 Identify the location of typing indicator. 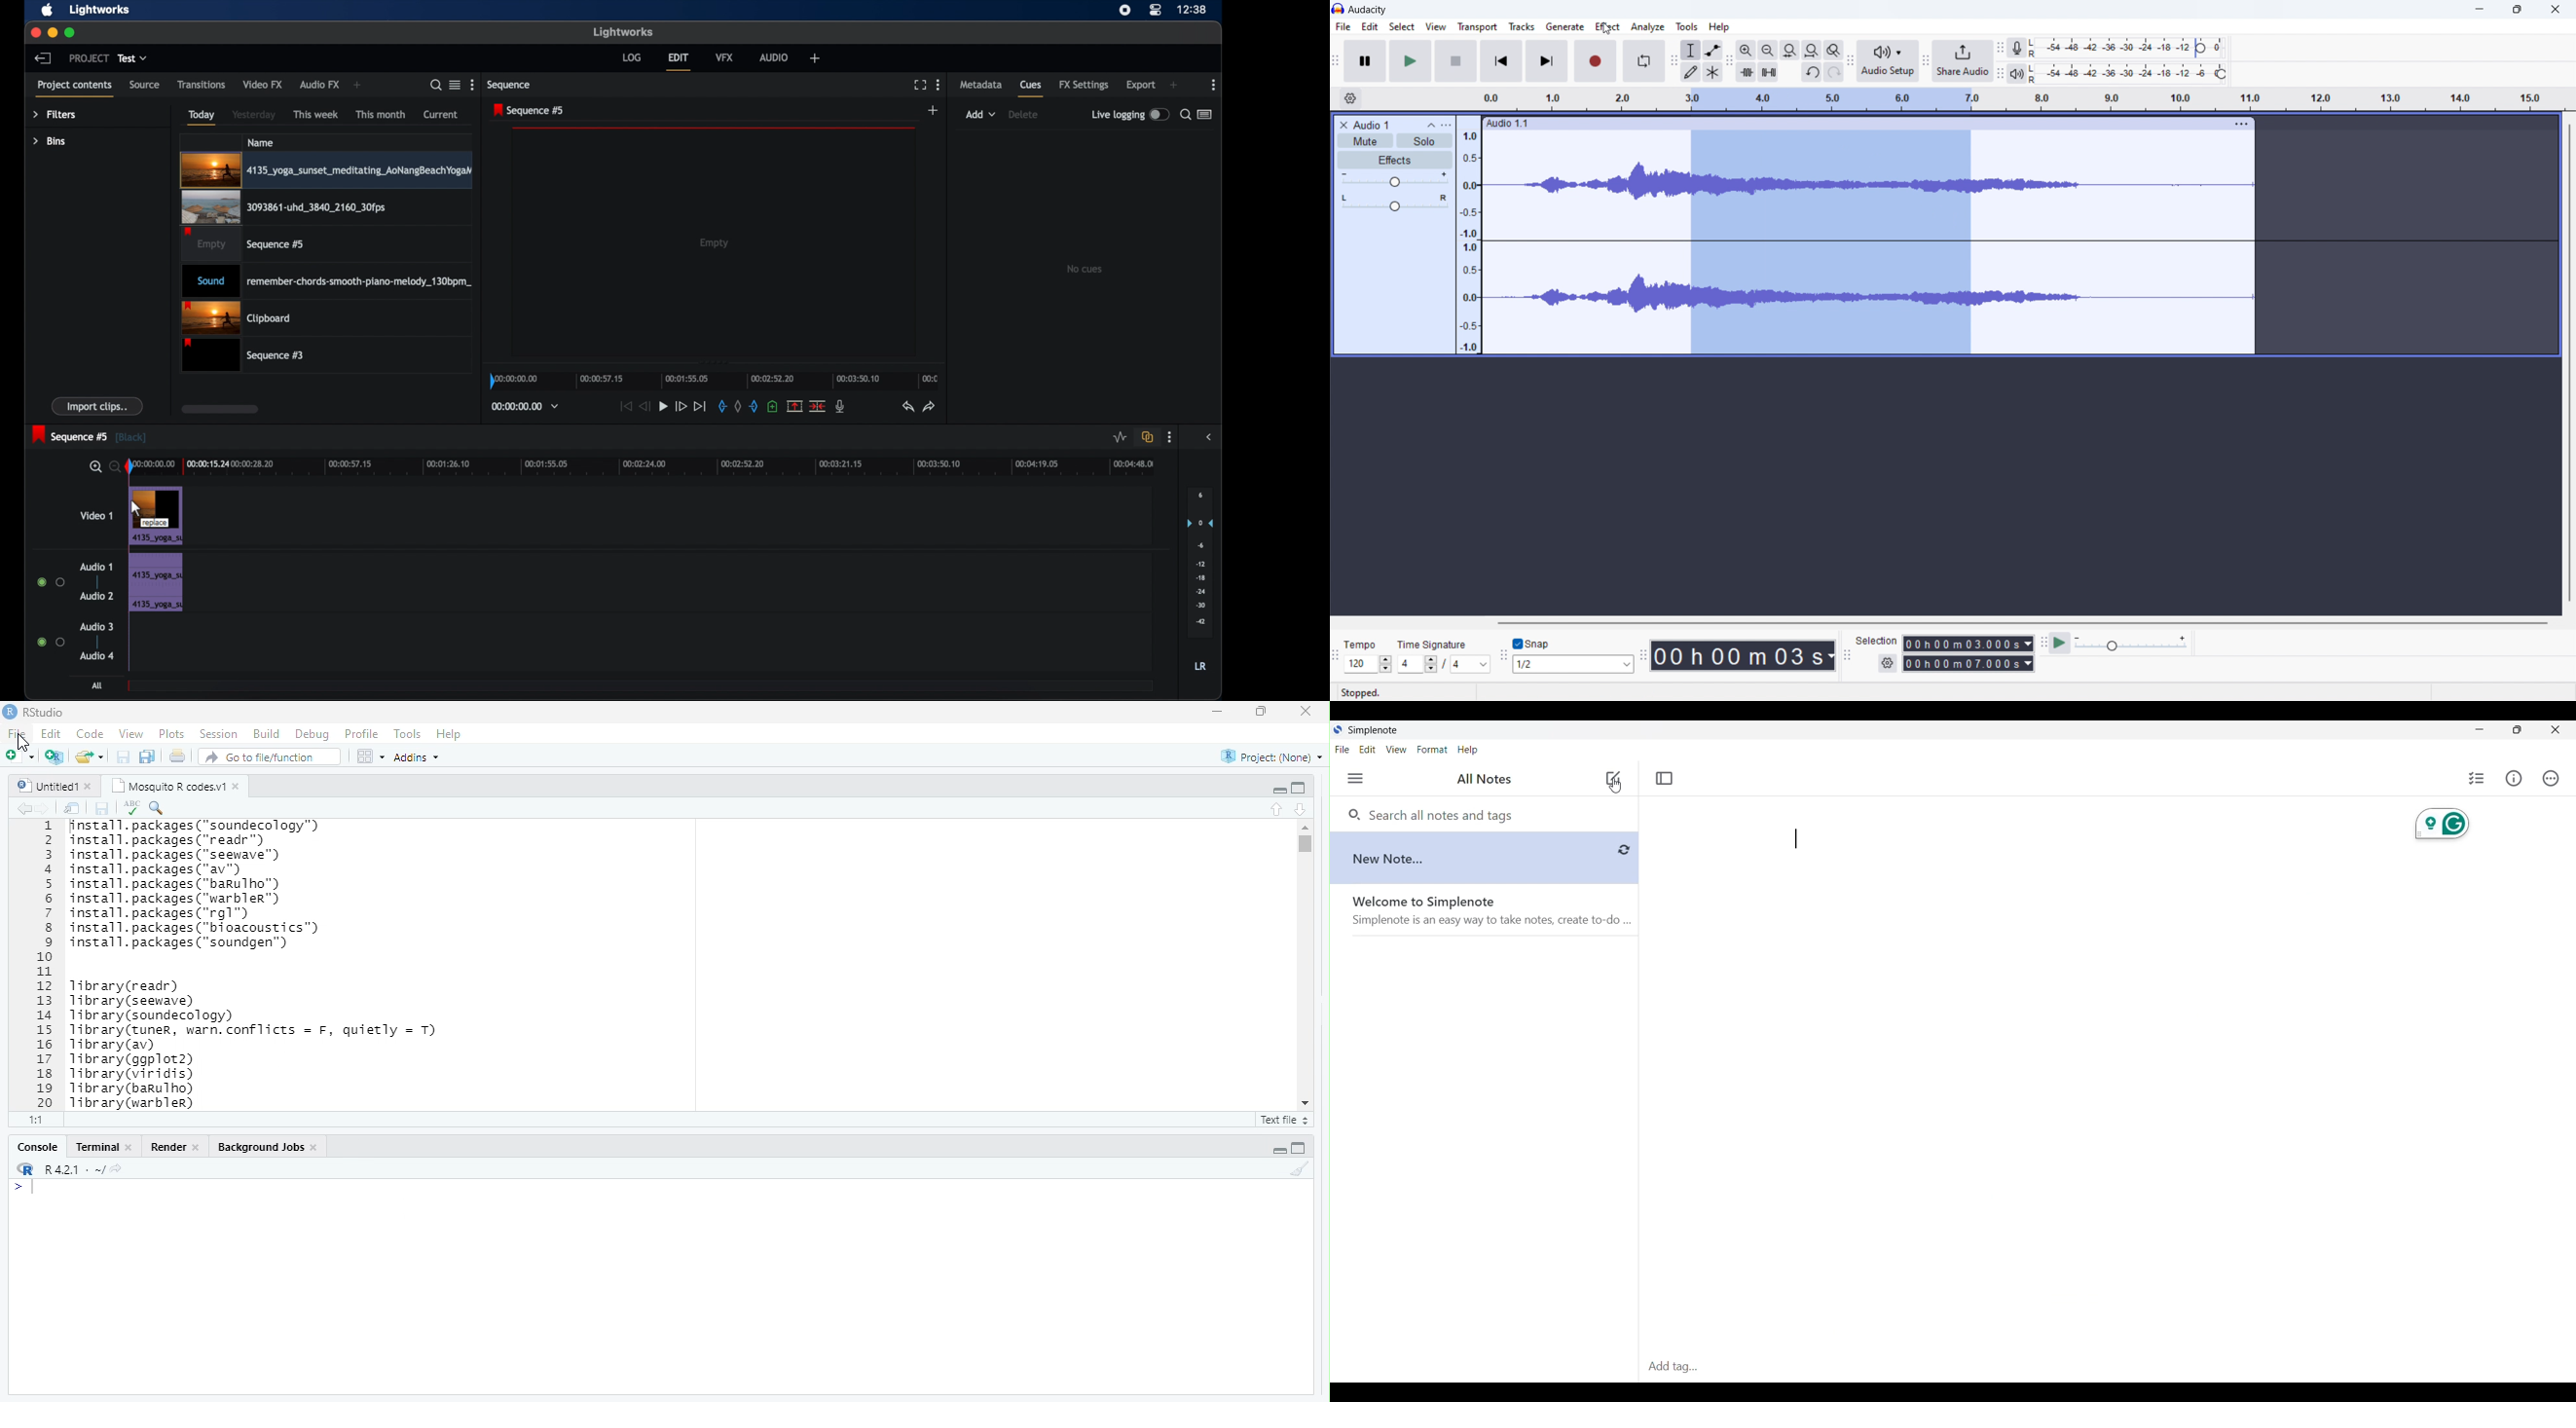
(34, 1188).